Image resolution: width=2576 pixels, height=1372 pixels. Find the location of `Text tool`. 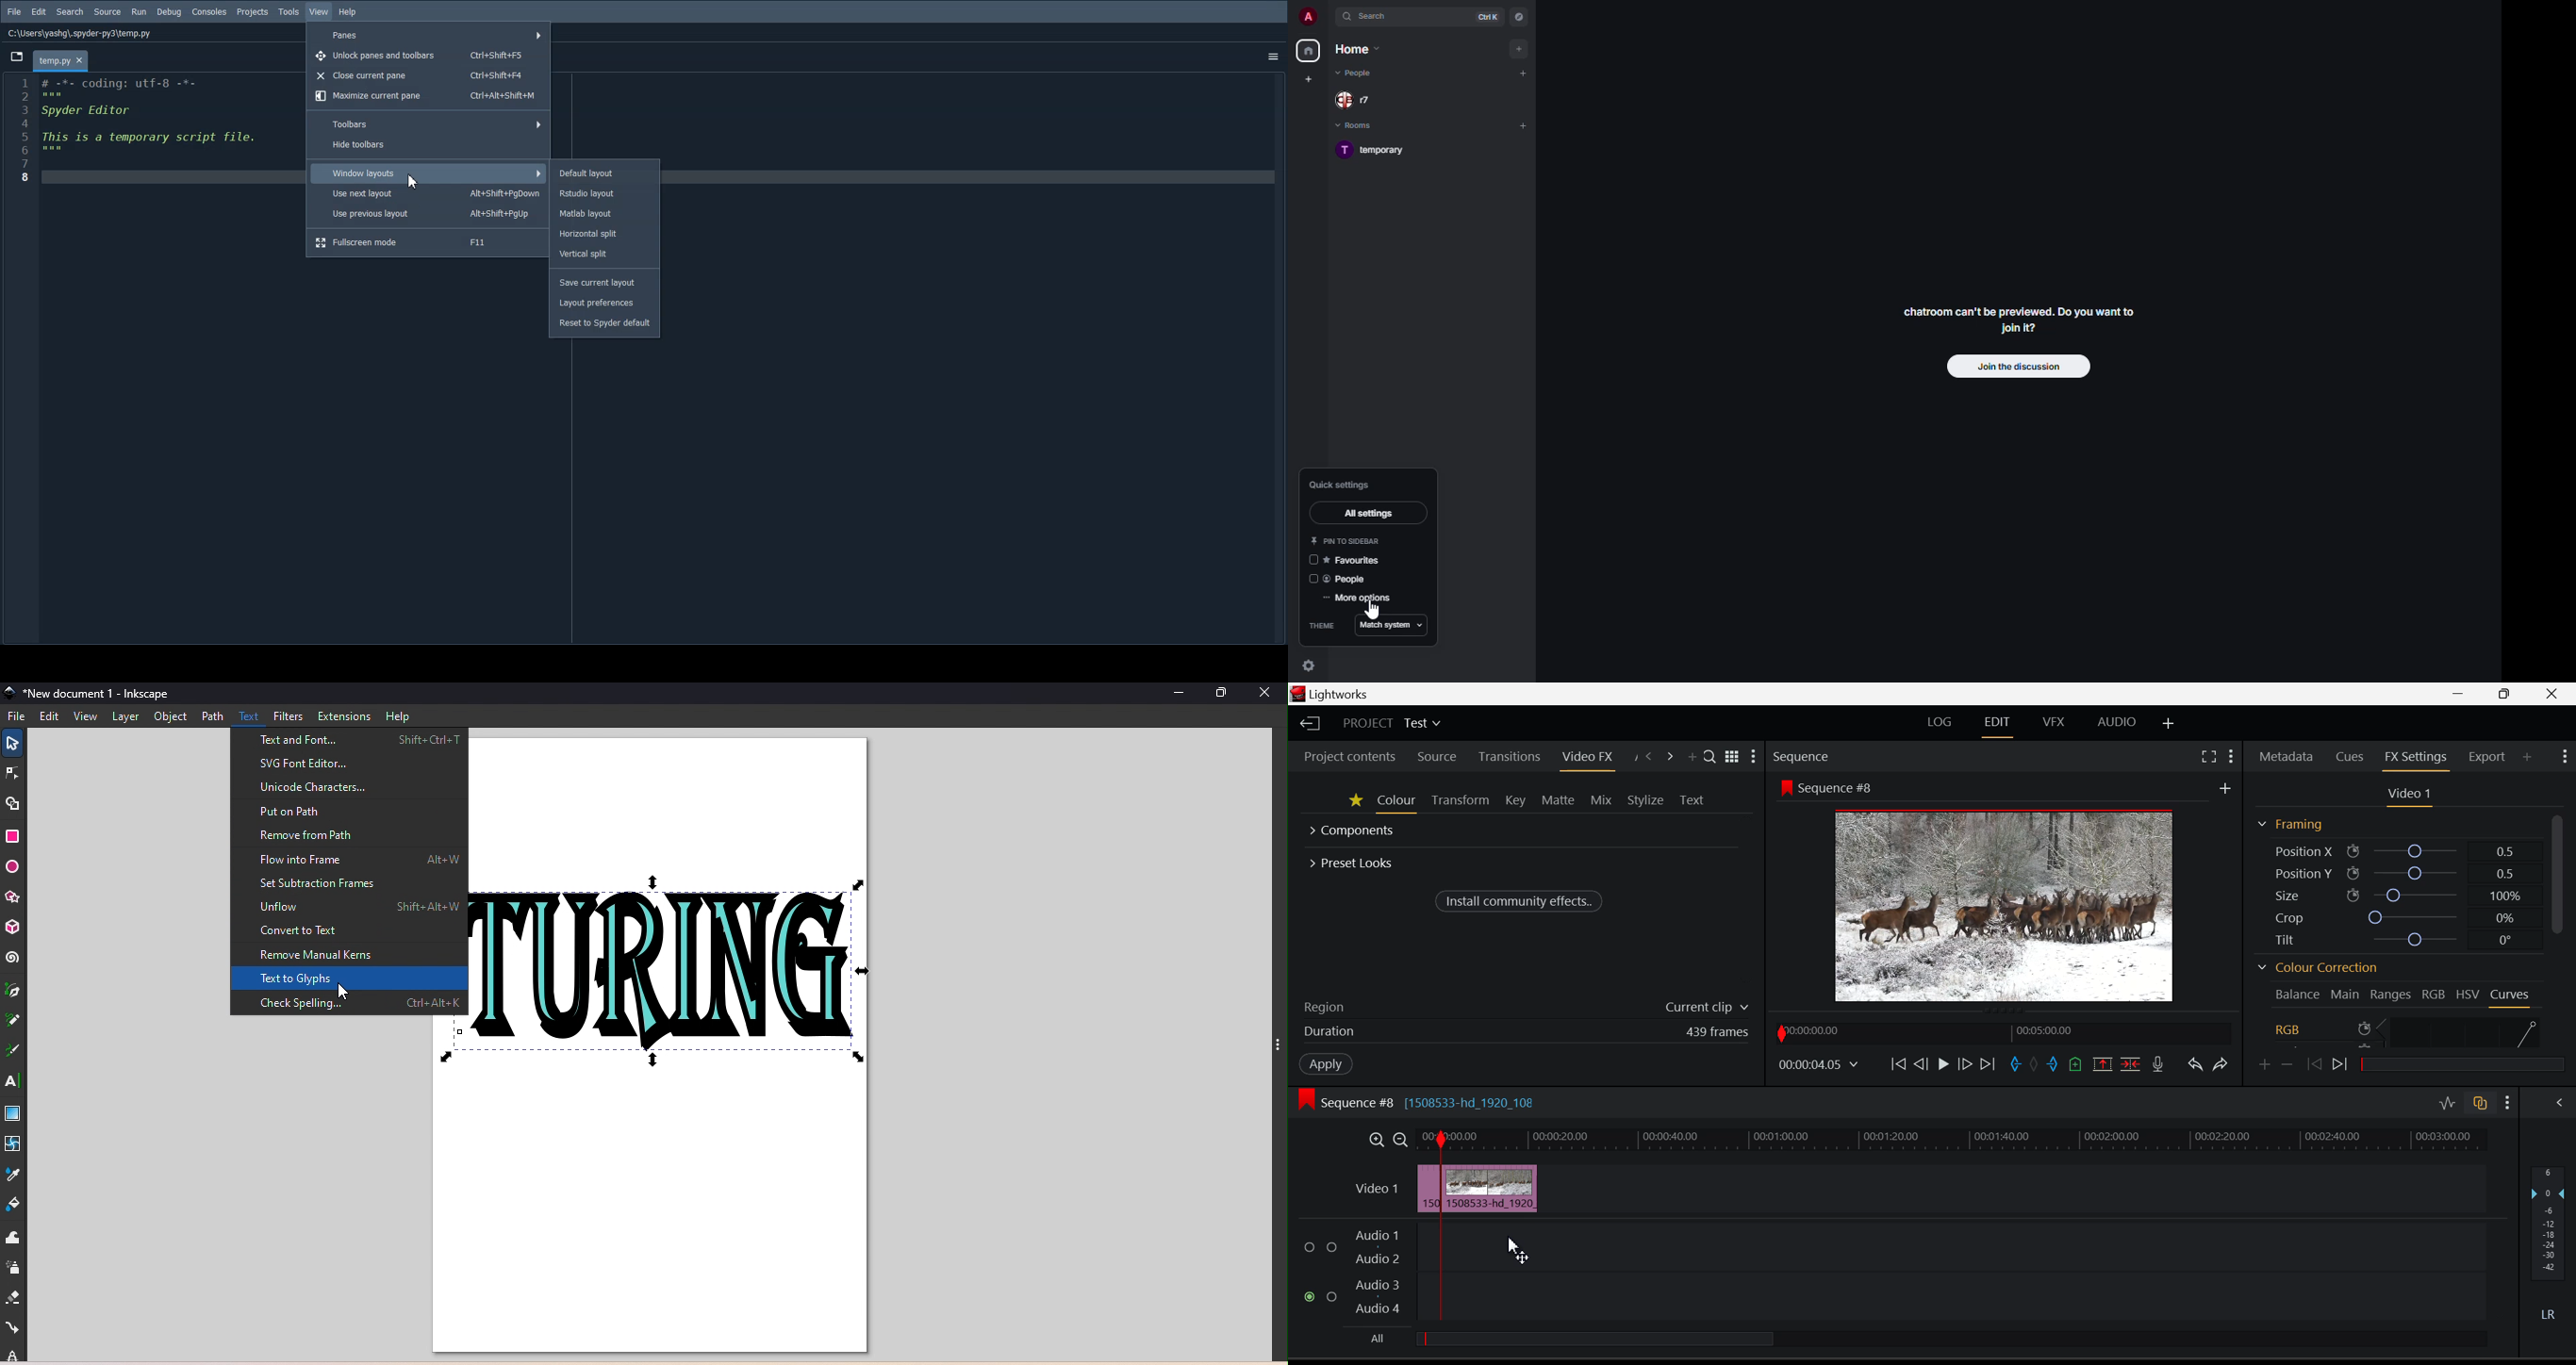

Text tool is located at coordinates (11, 1080).